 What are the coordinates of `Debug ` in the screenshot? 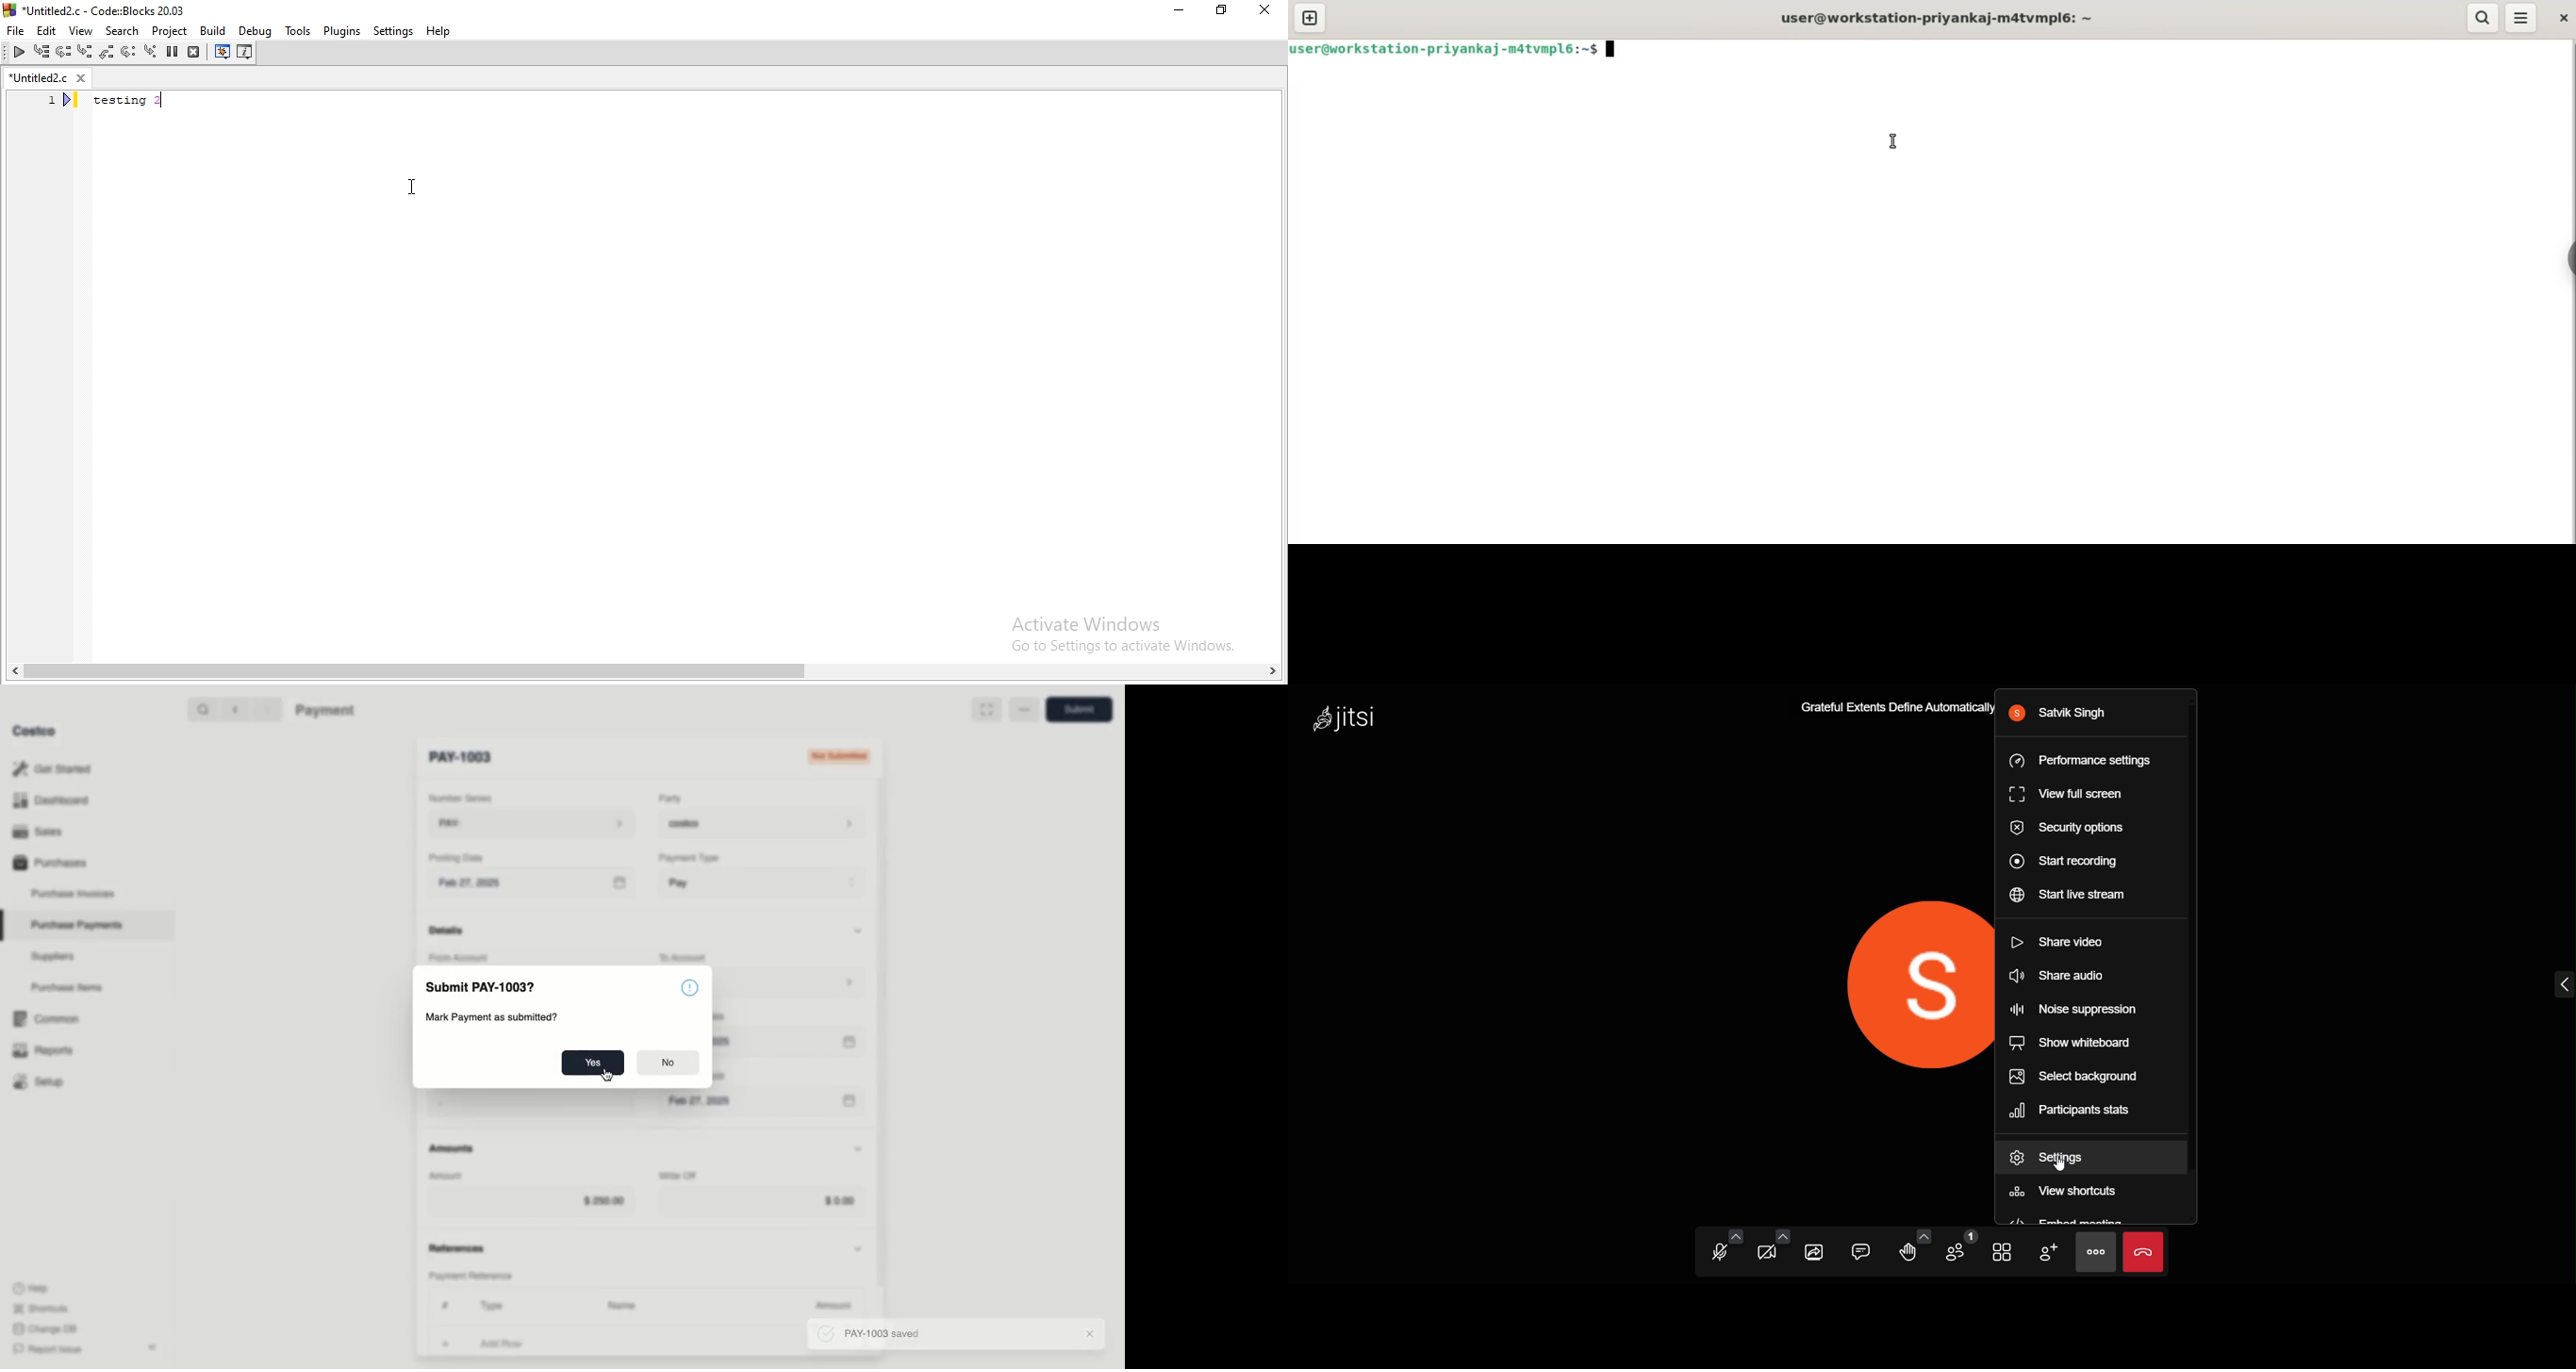 It's located at (256, 31).